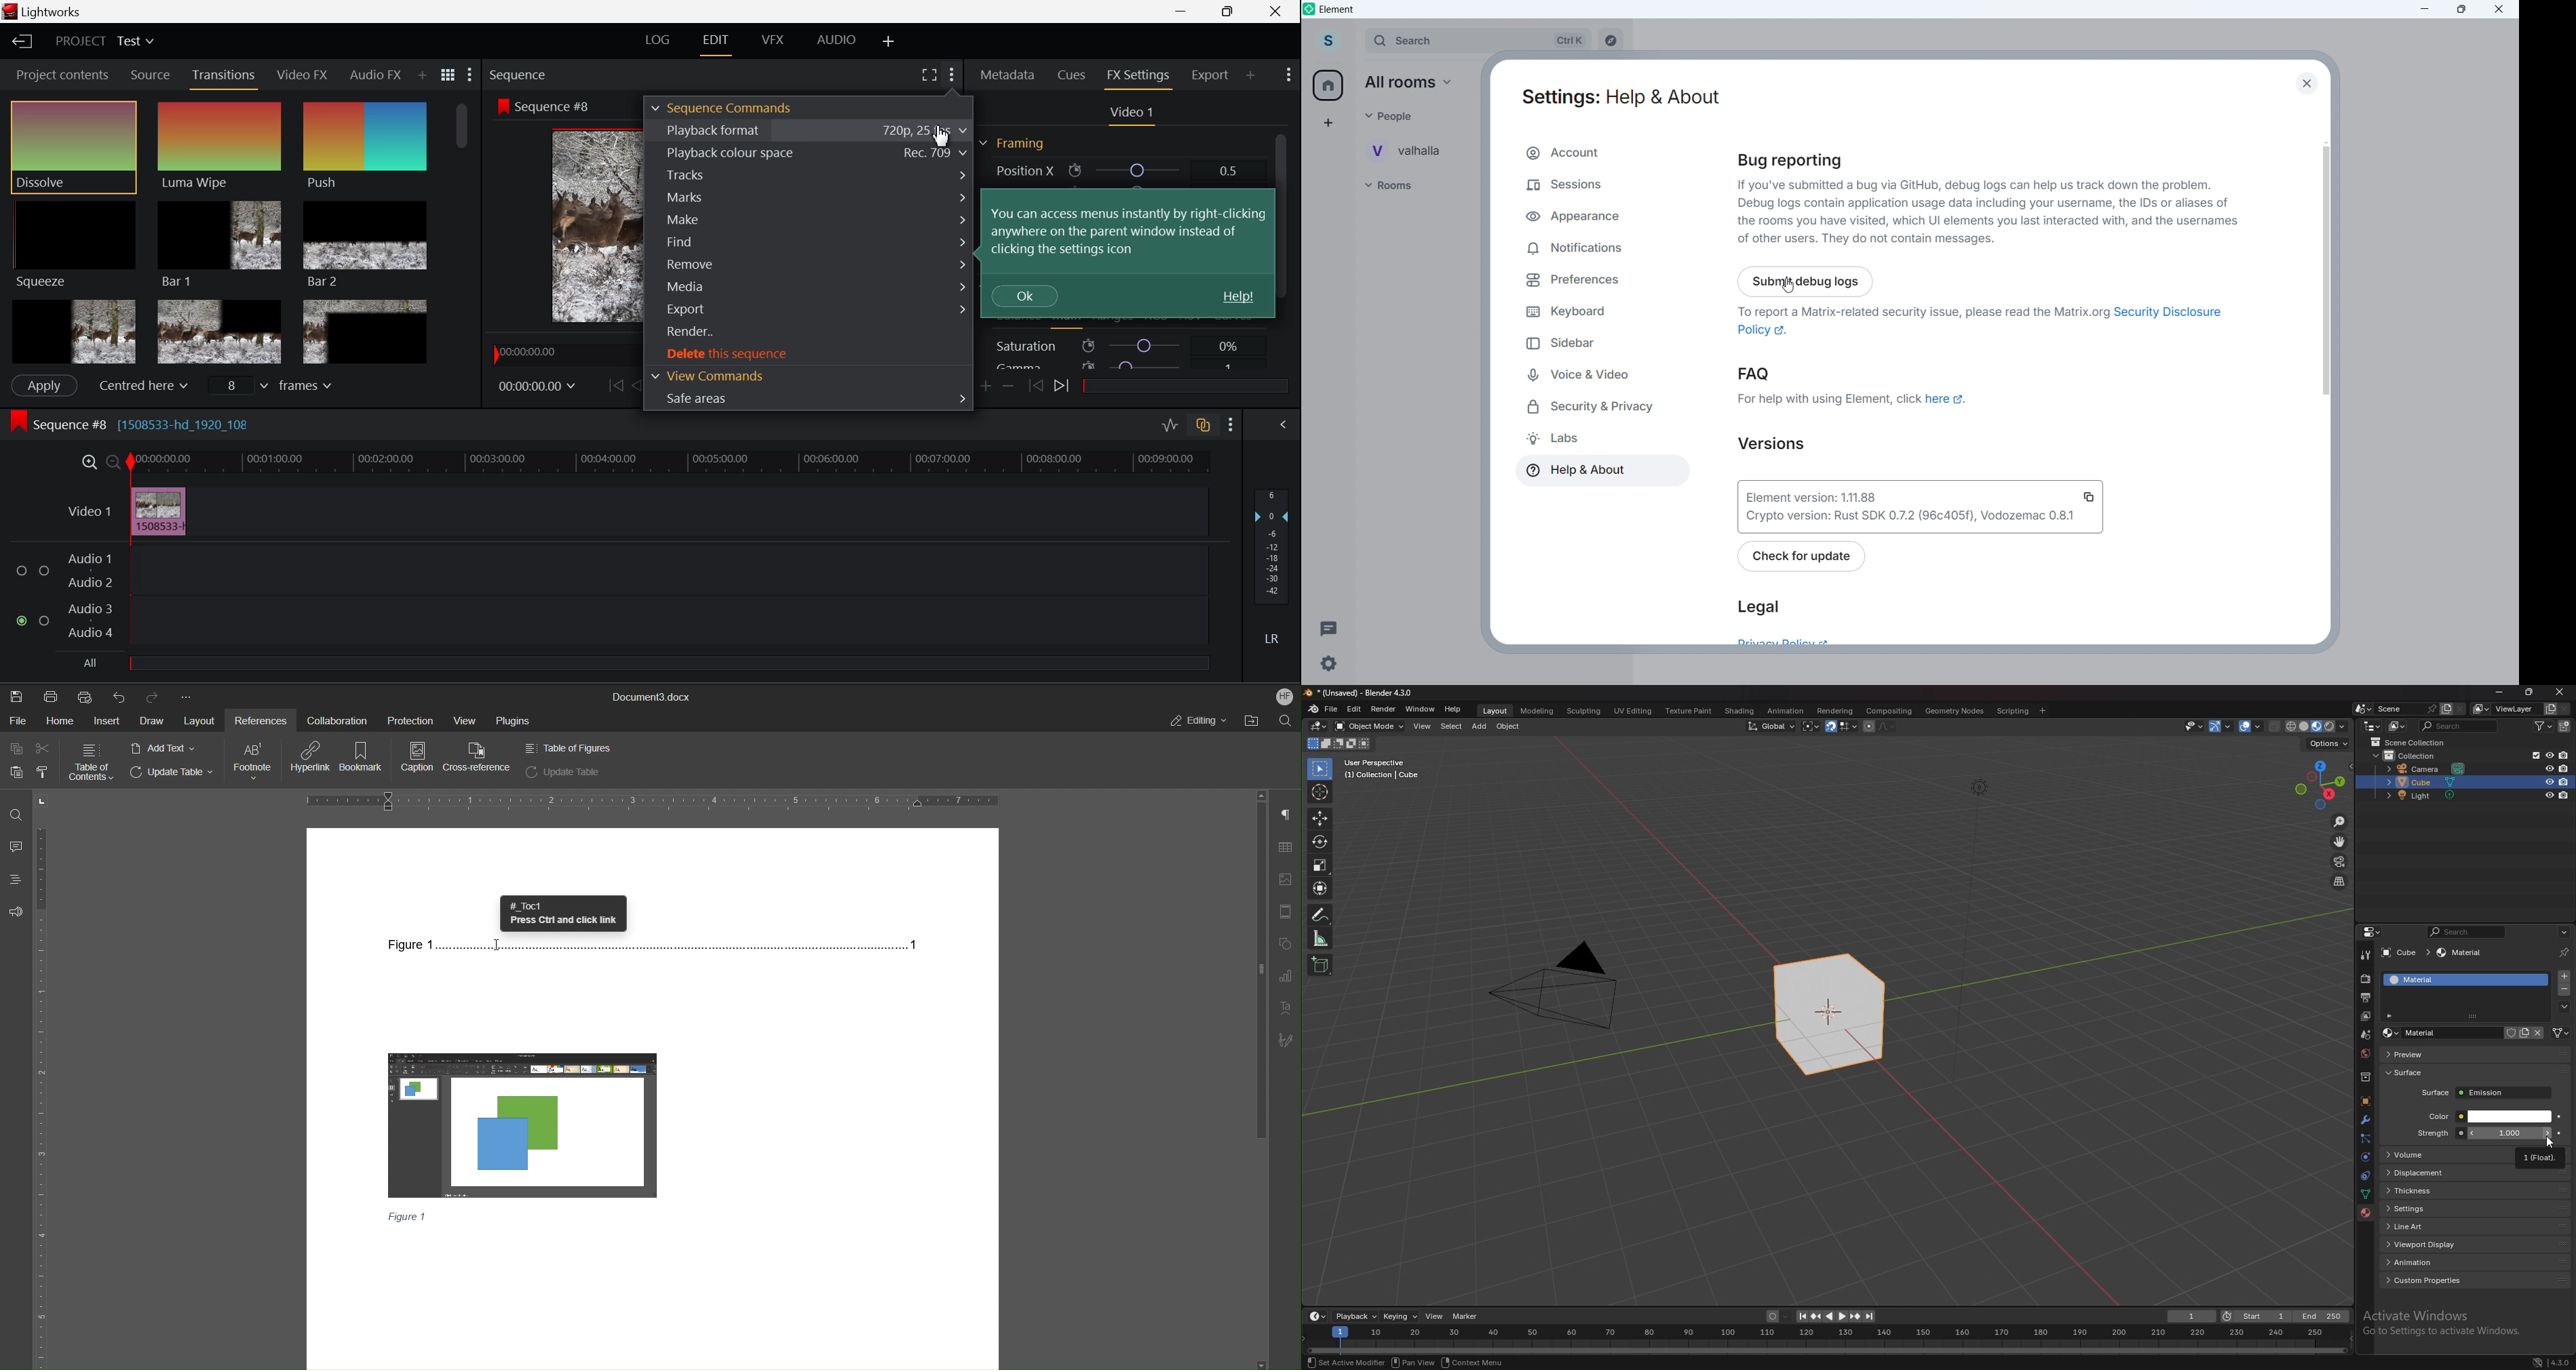 This screenshot has height=1372, width=2576. Describe the element at coordinates (2472, 1133) in the screenshot. I see `reduce strength` at that location.